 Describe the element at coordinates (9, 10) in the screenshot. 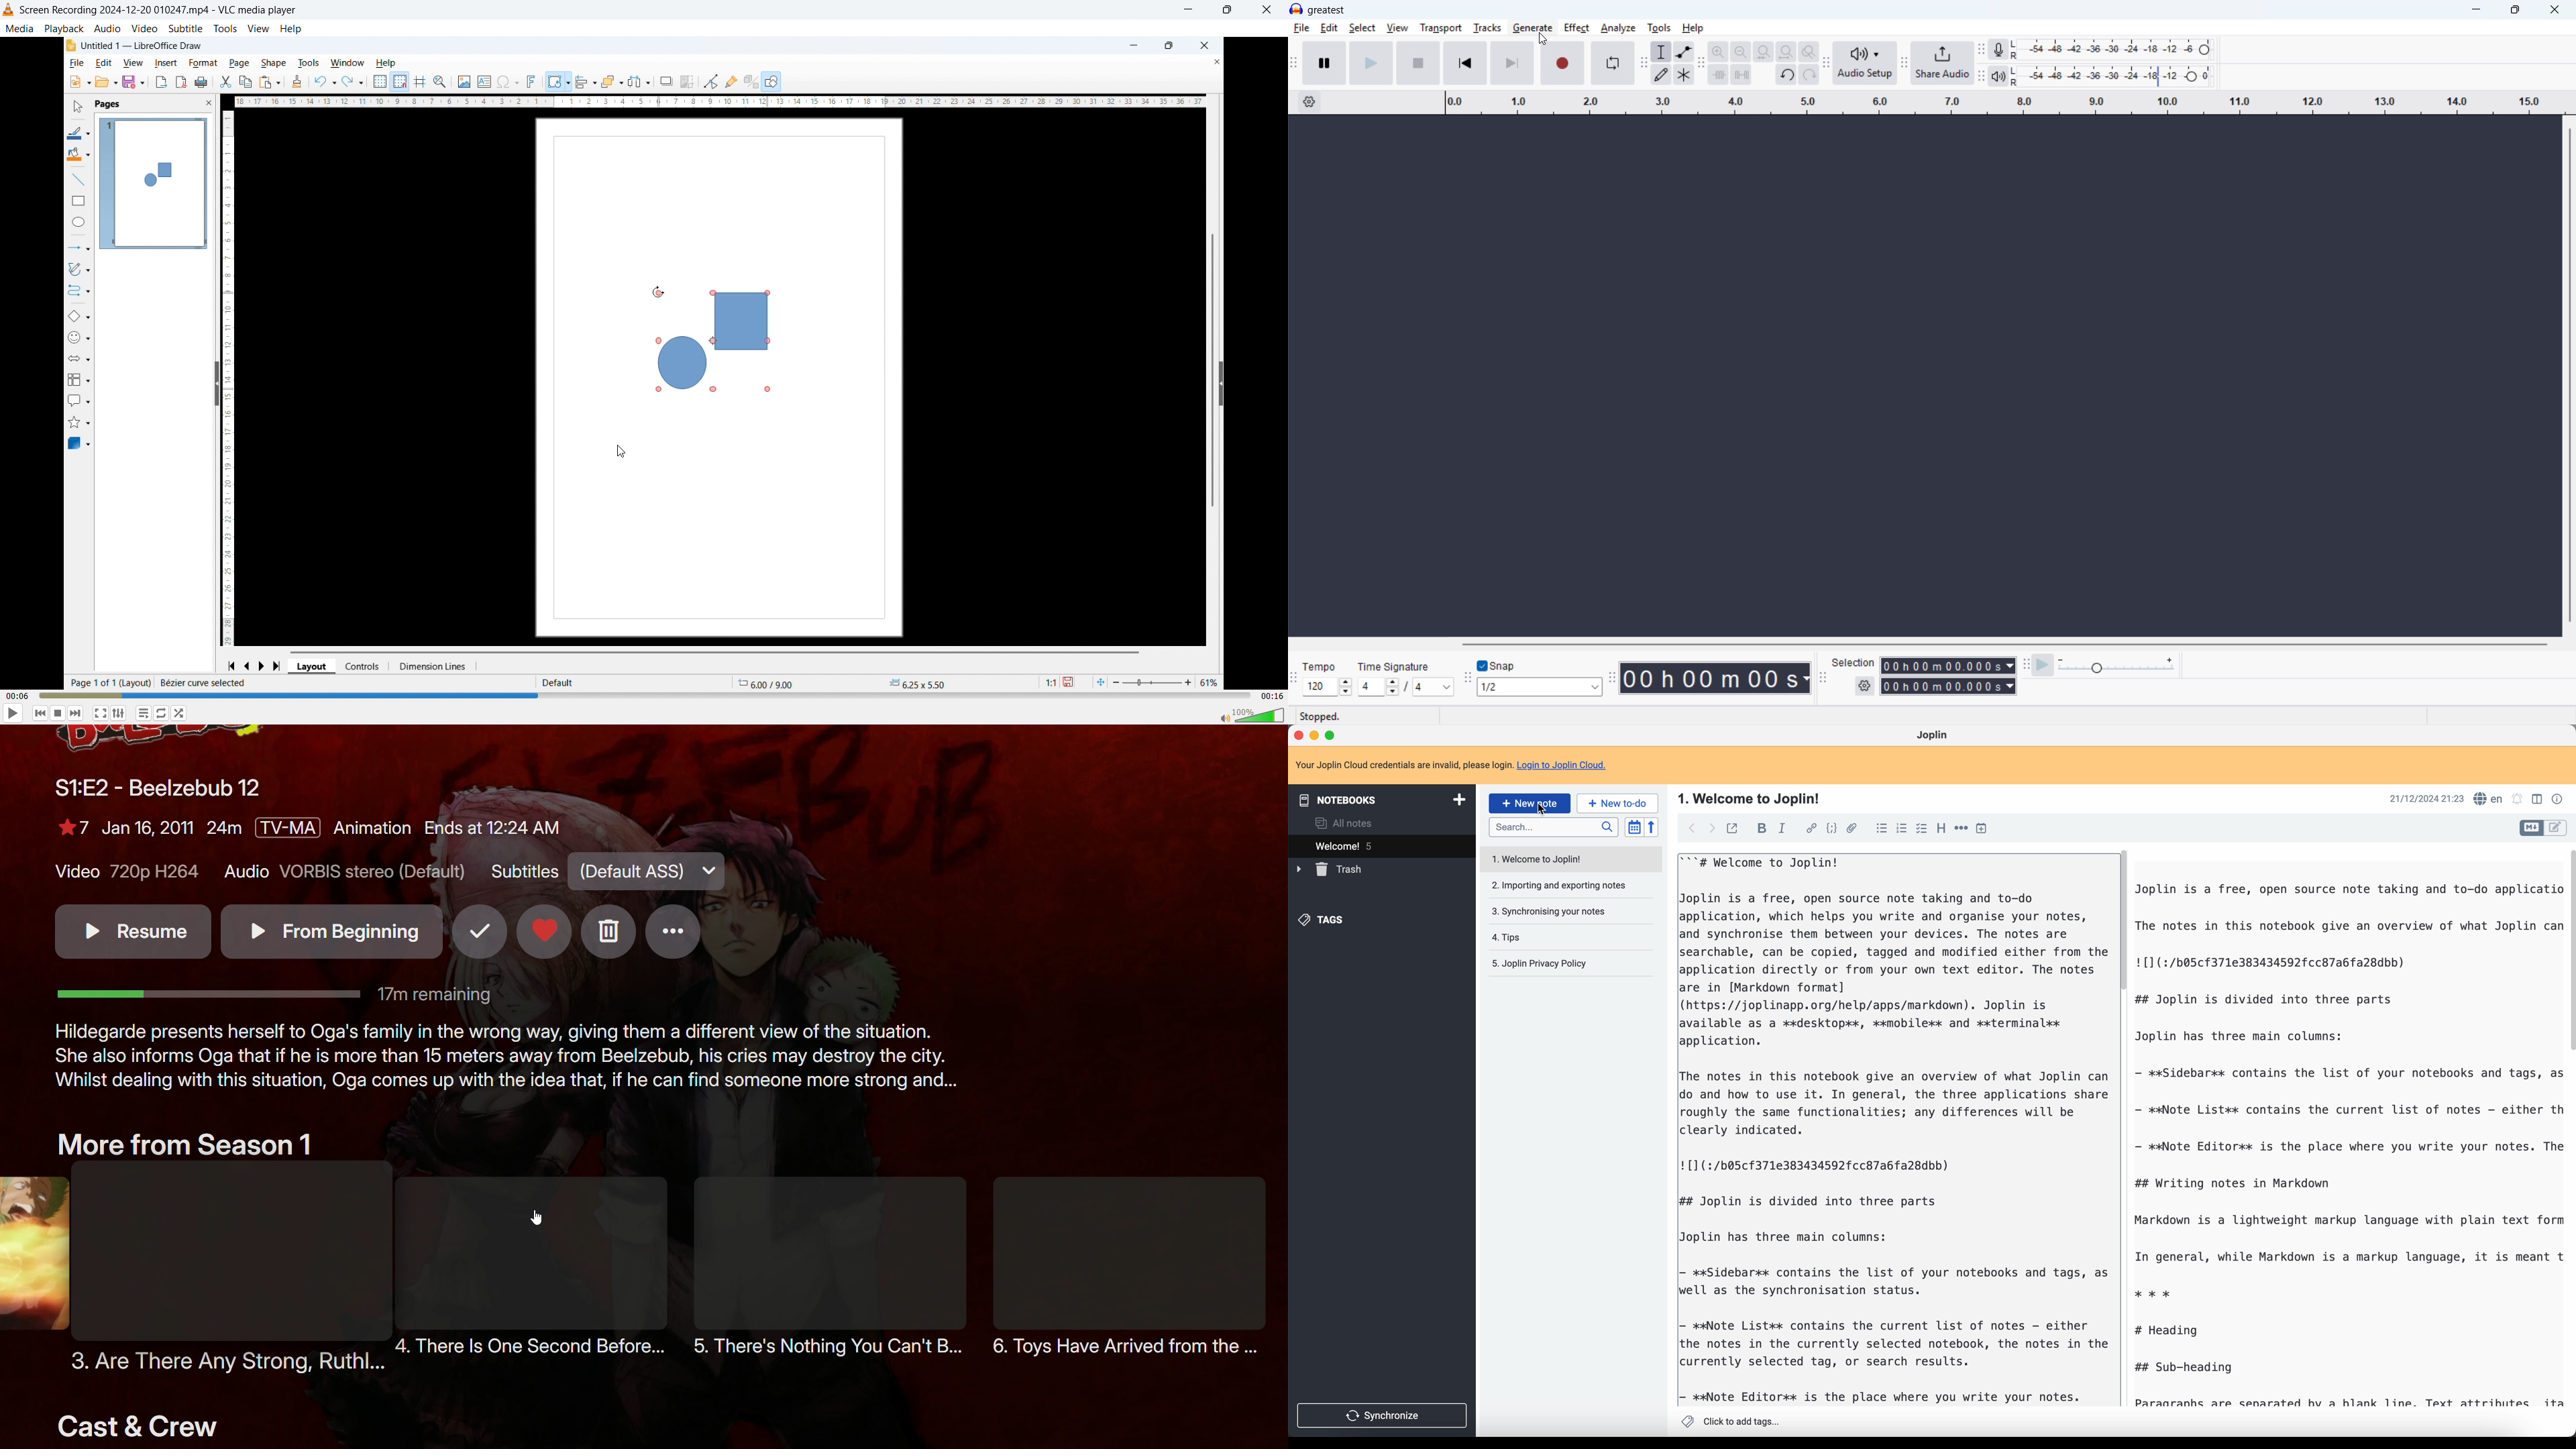

I see `Logo ` at that location.